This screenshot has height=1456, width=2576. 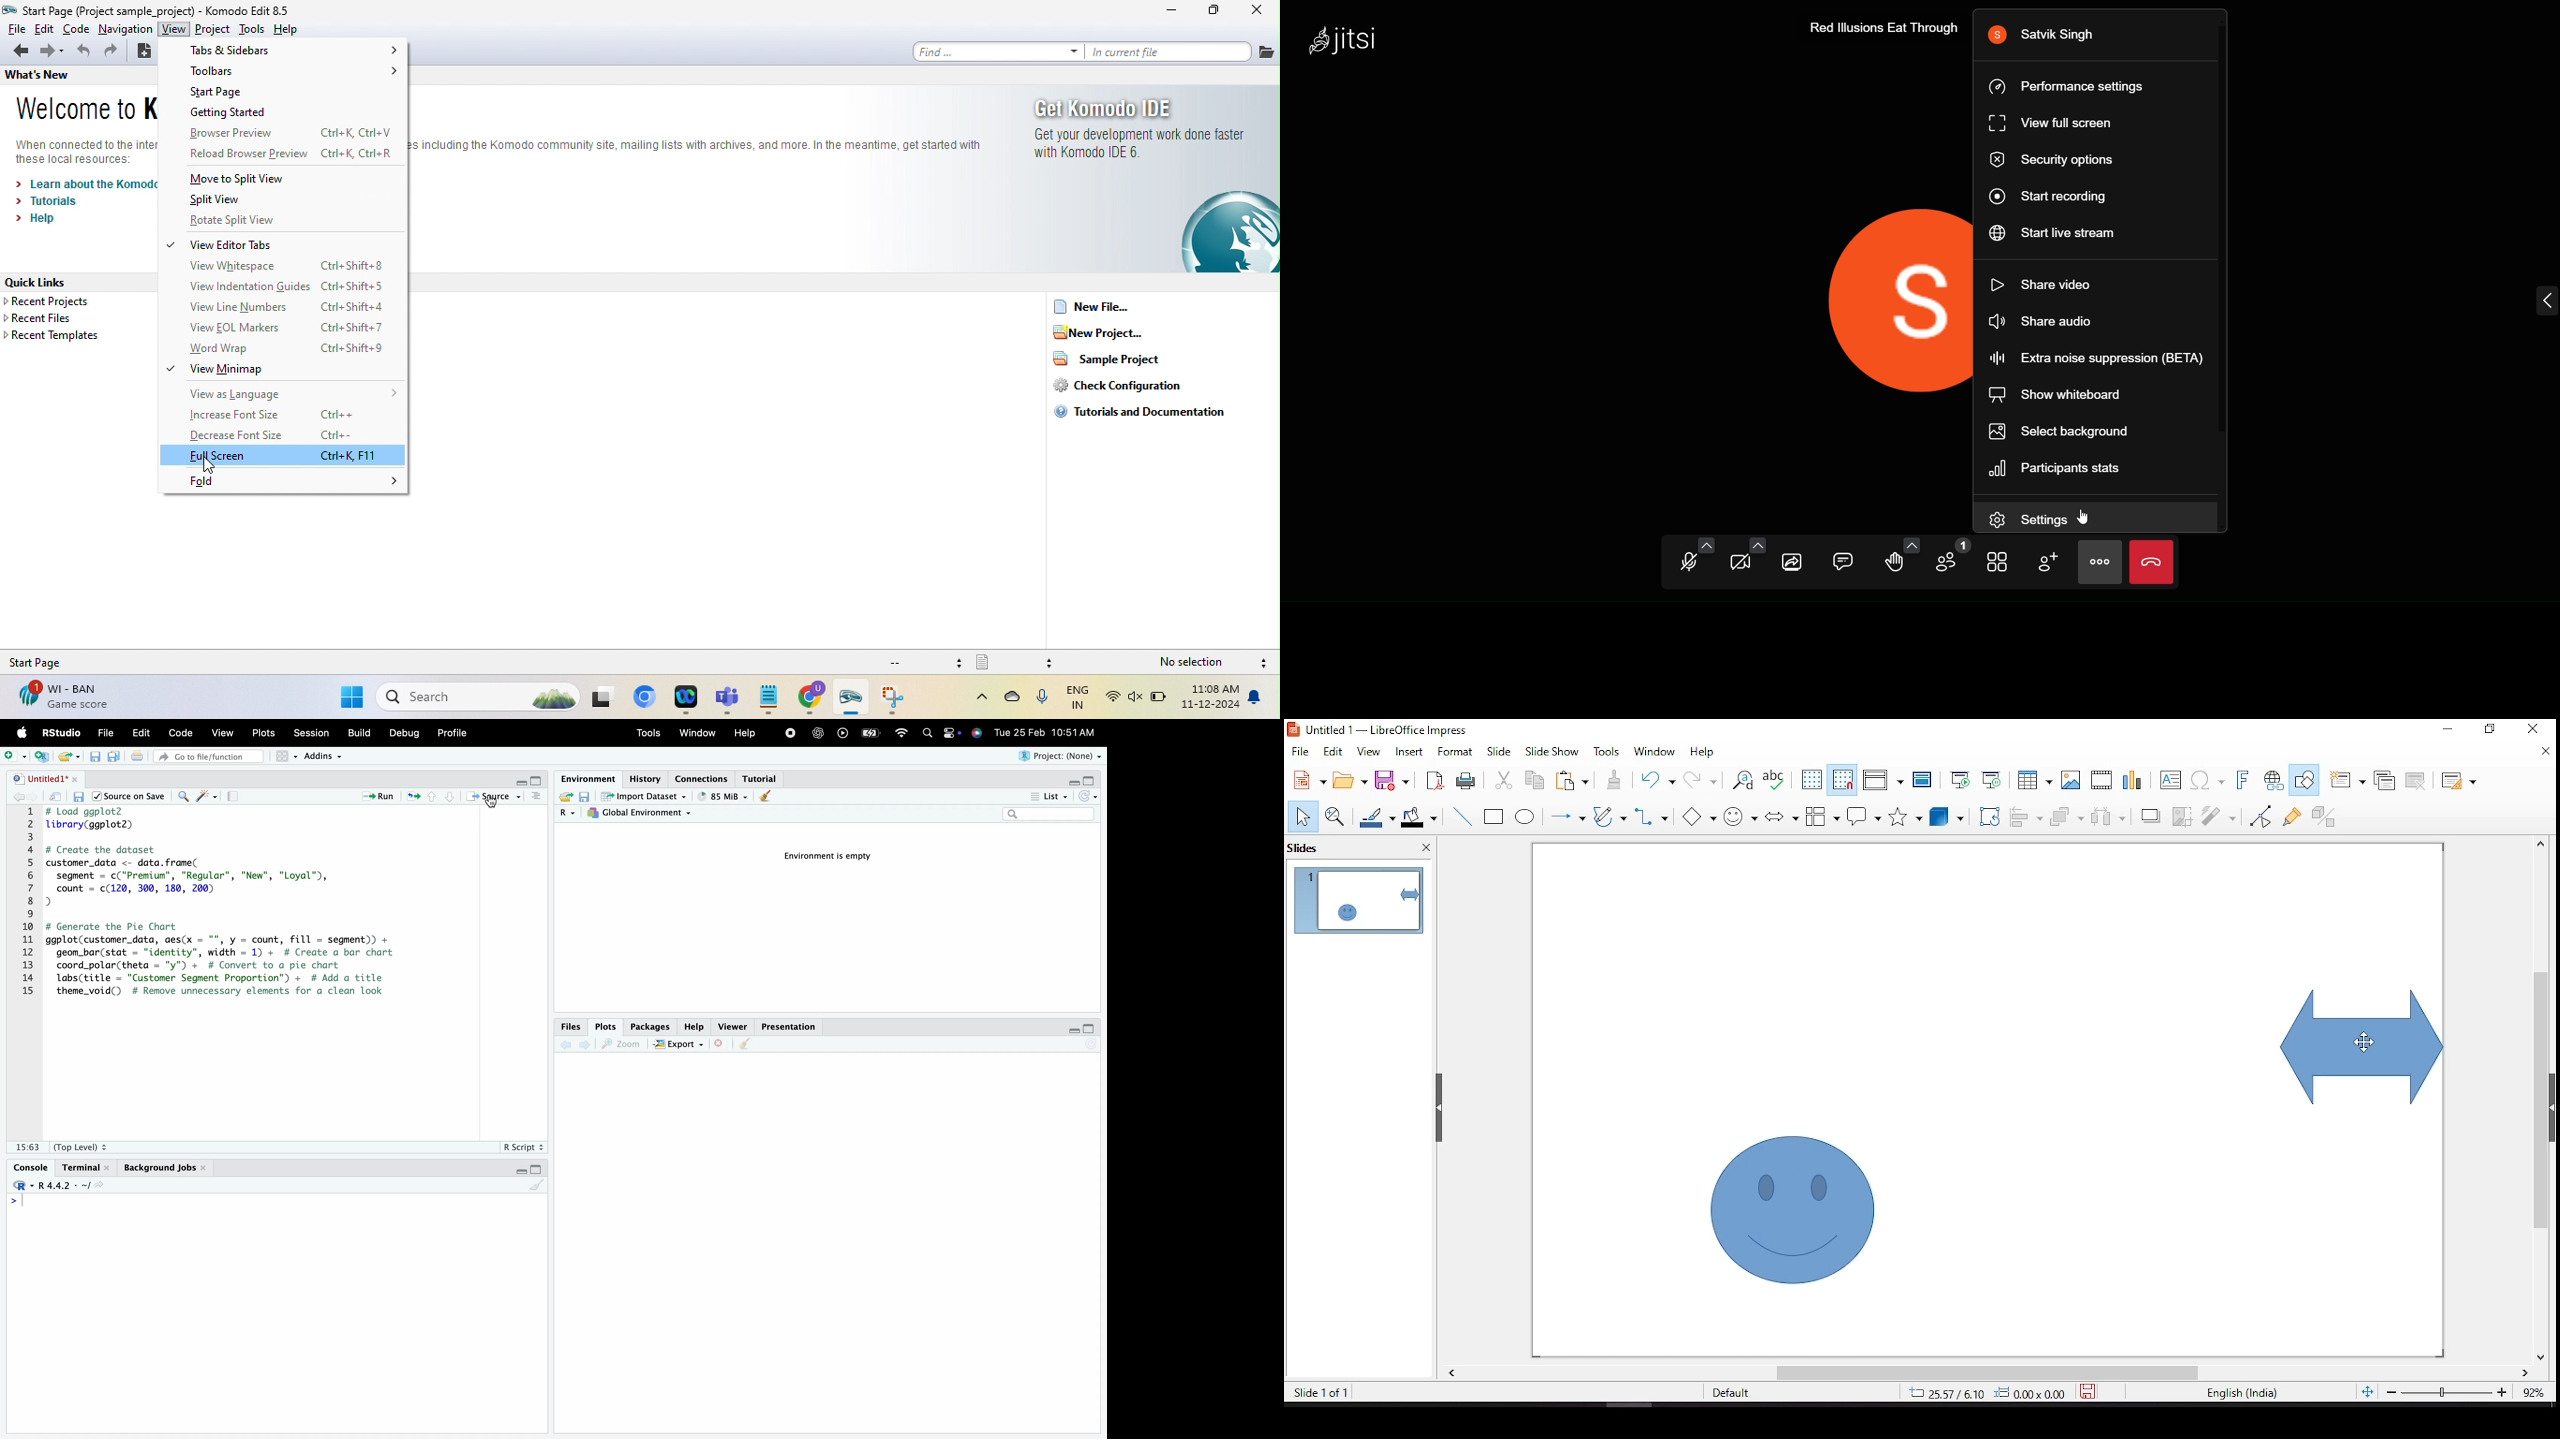 I want to click on search, so click(x=930, y=734).